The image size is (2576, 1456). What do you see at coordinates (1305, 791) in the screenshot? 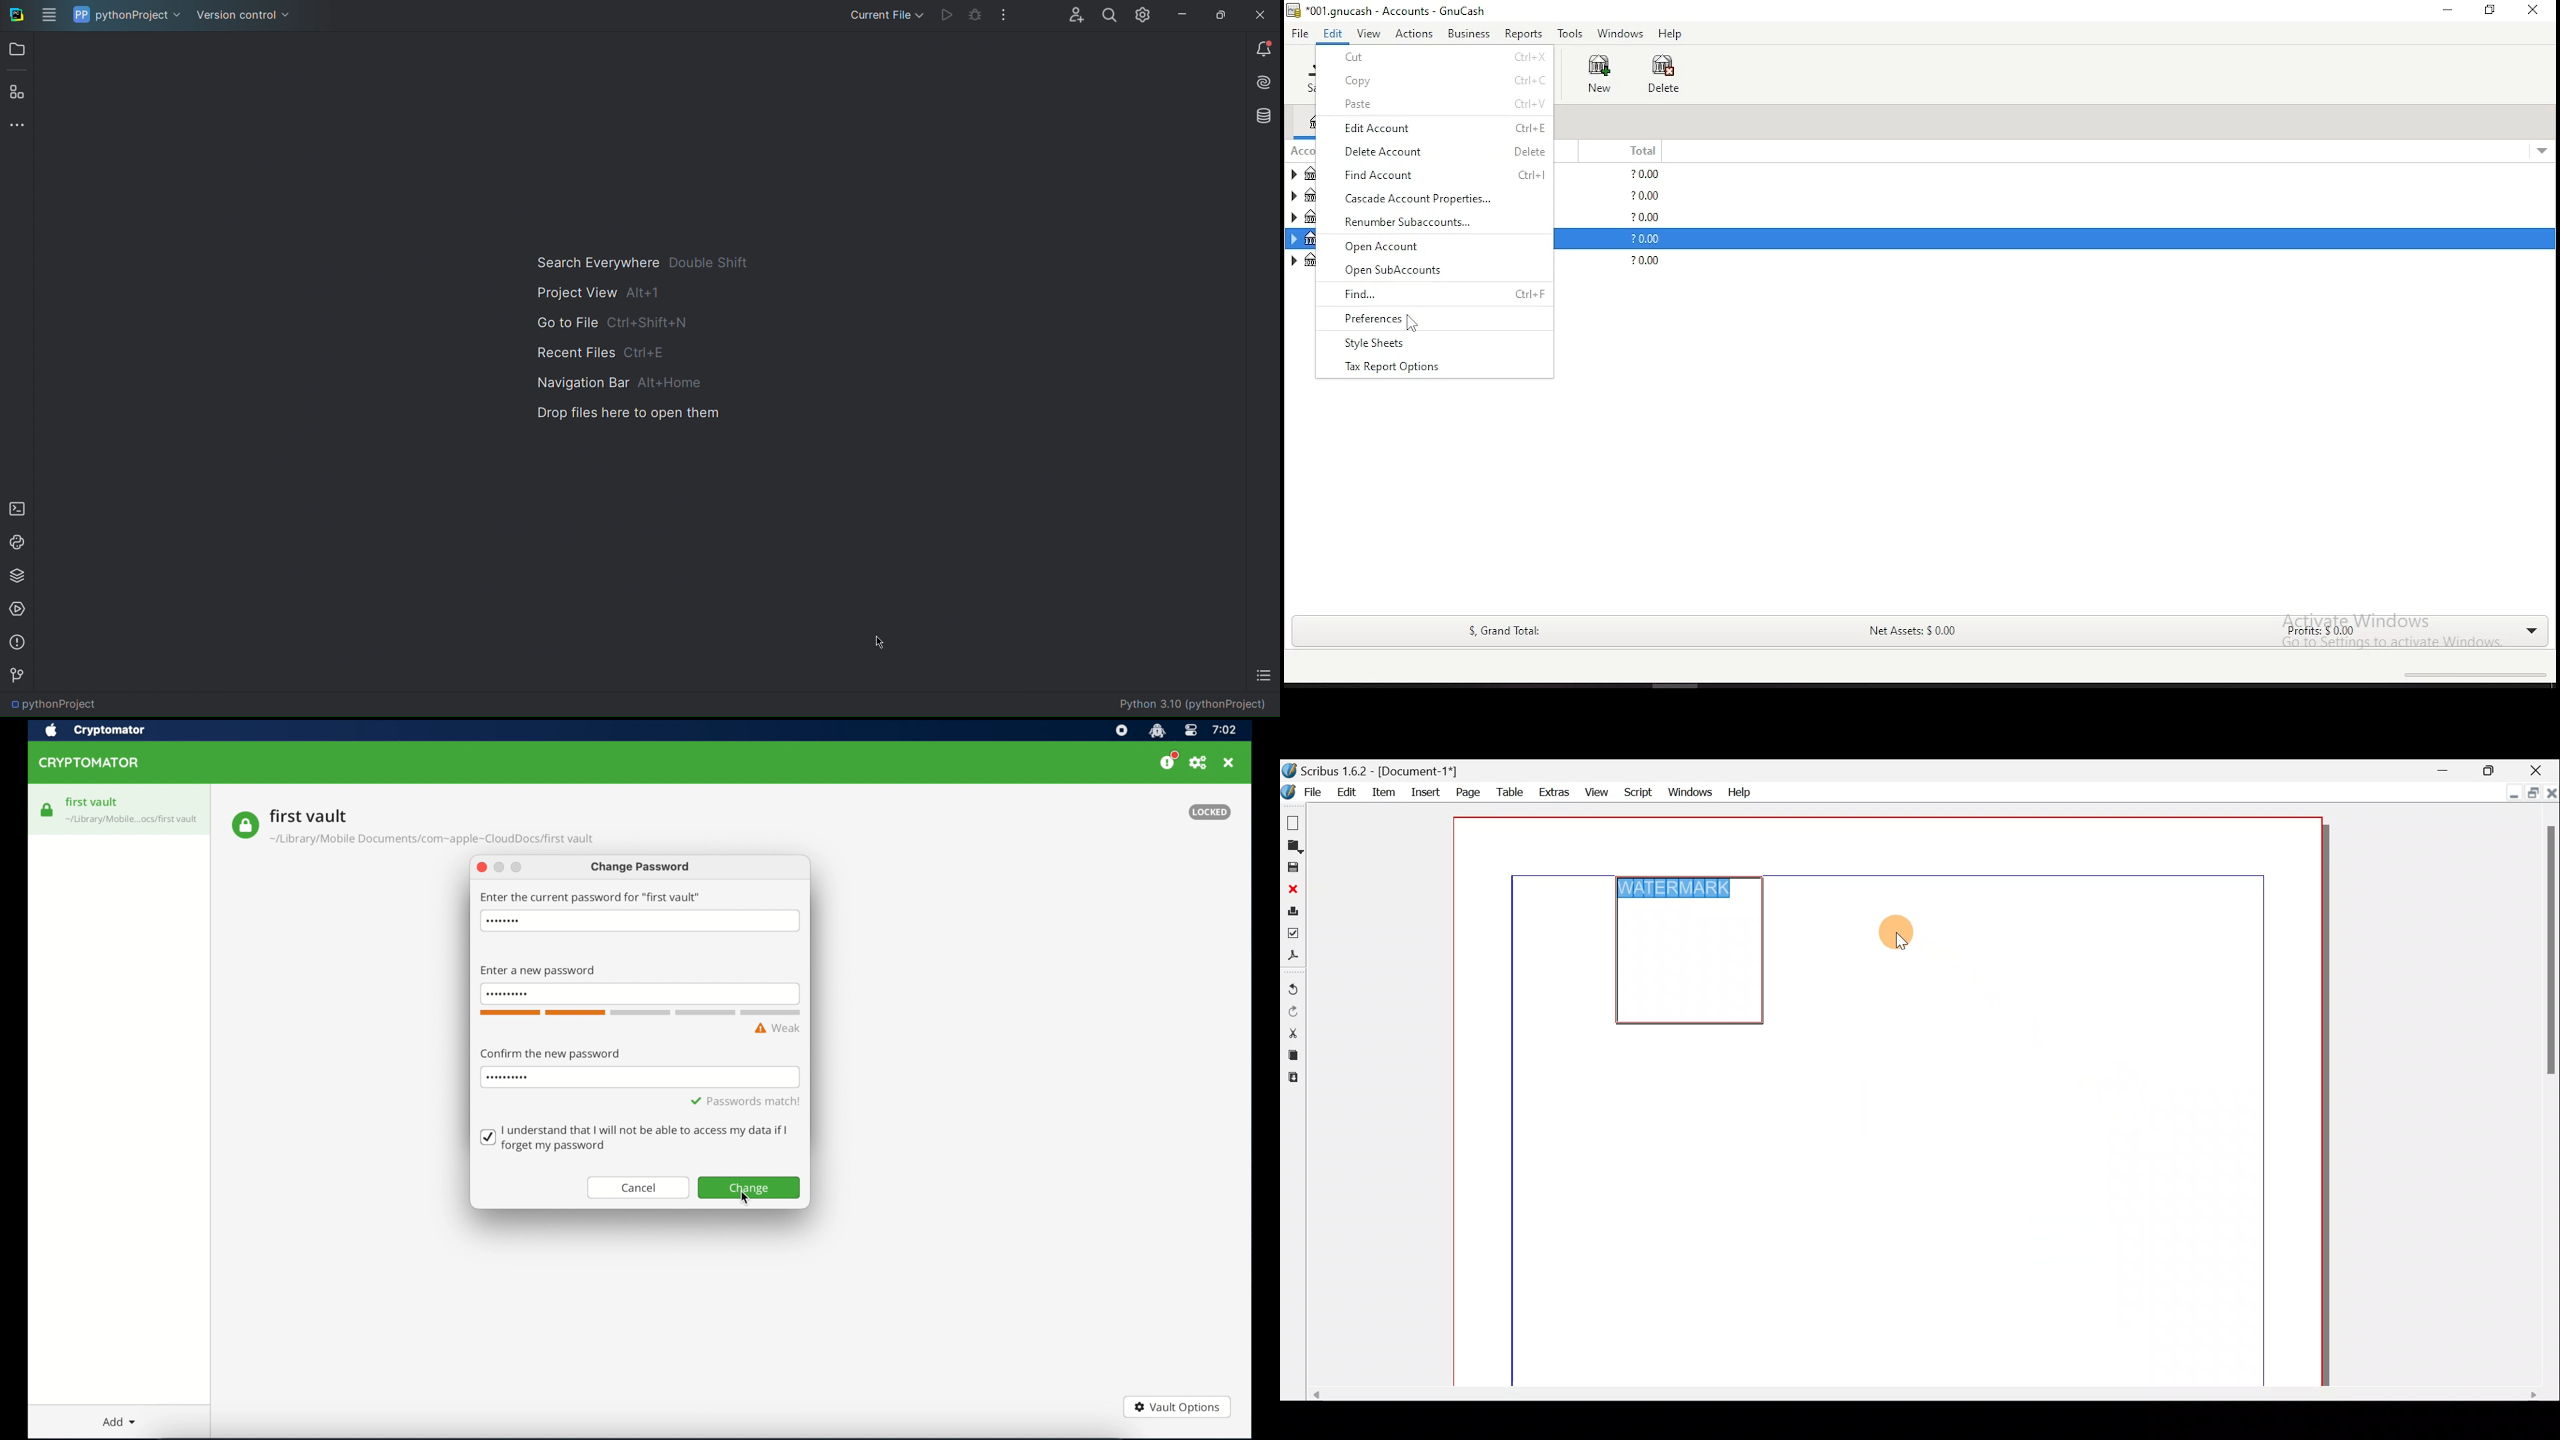
I see `File` at bounding box center [1305, 791].